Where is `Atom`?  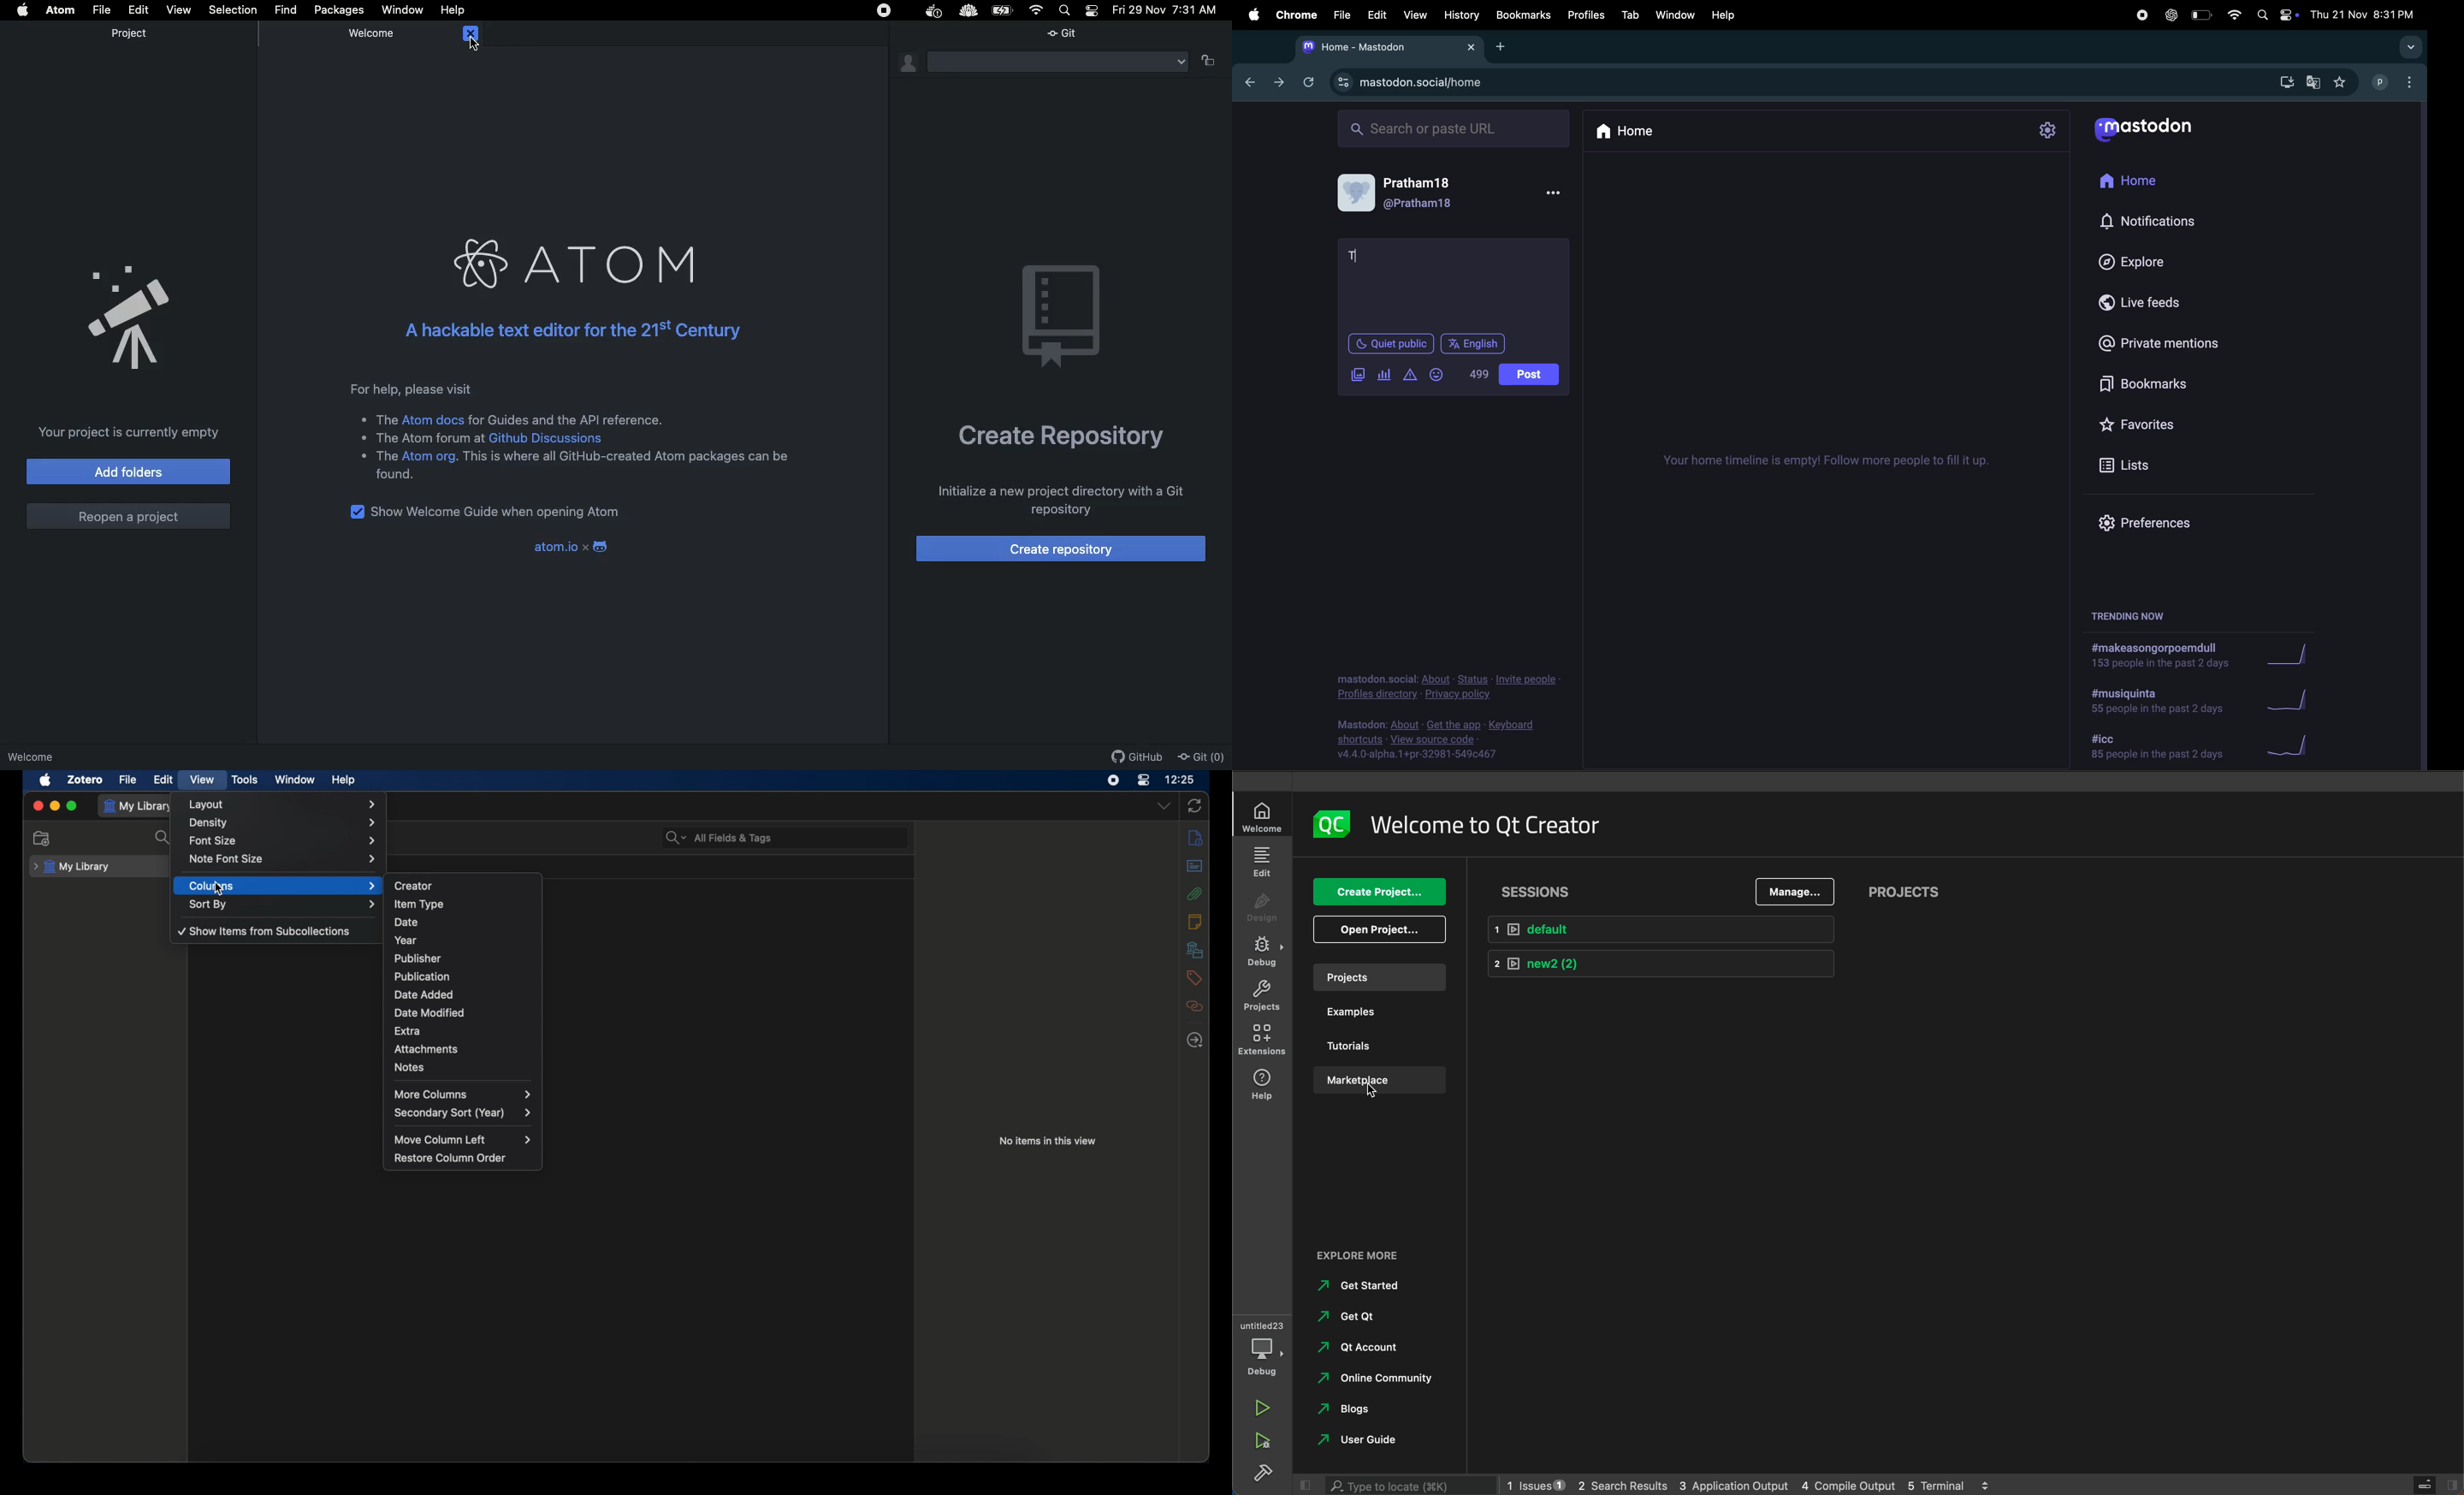 Atom is located at coordinates (60, 9).